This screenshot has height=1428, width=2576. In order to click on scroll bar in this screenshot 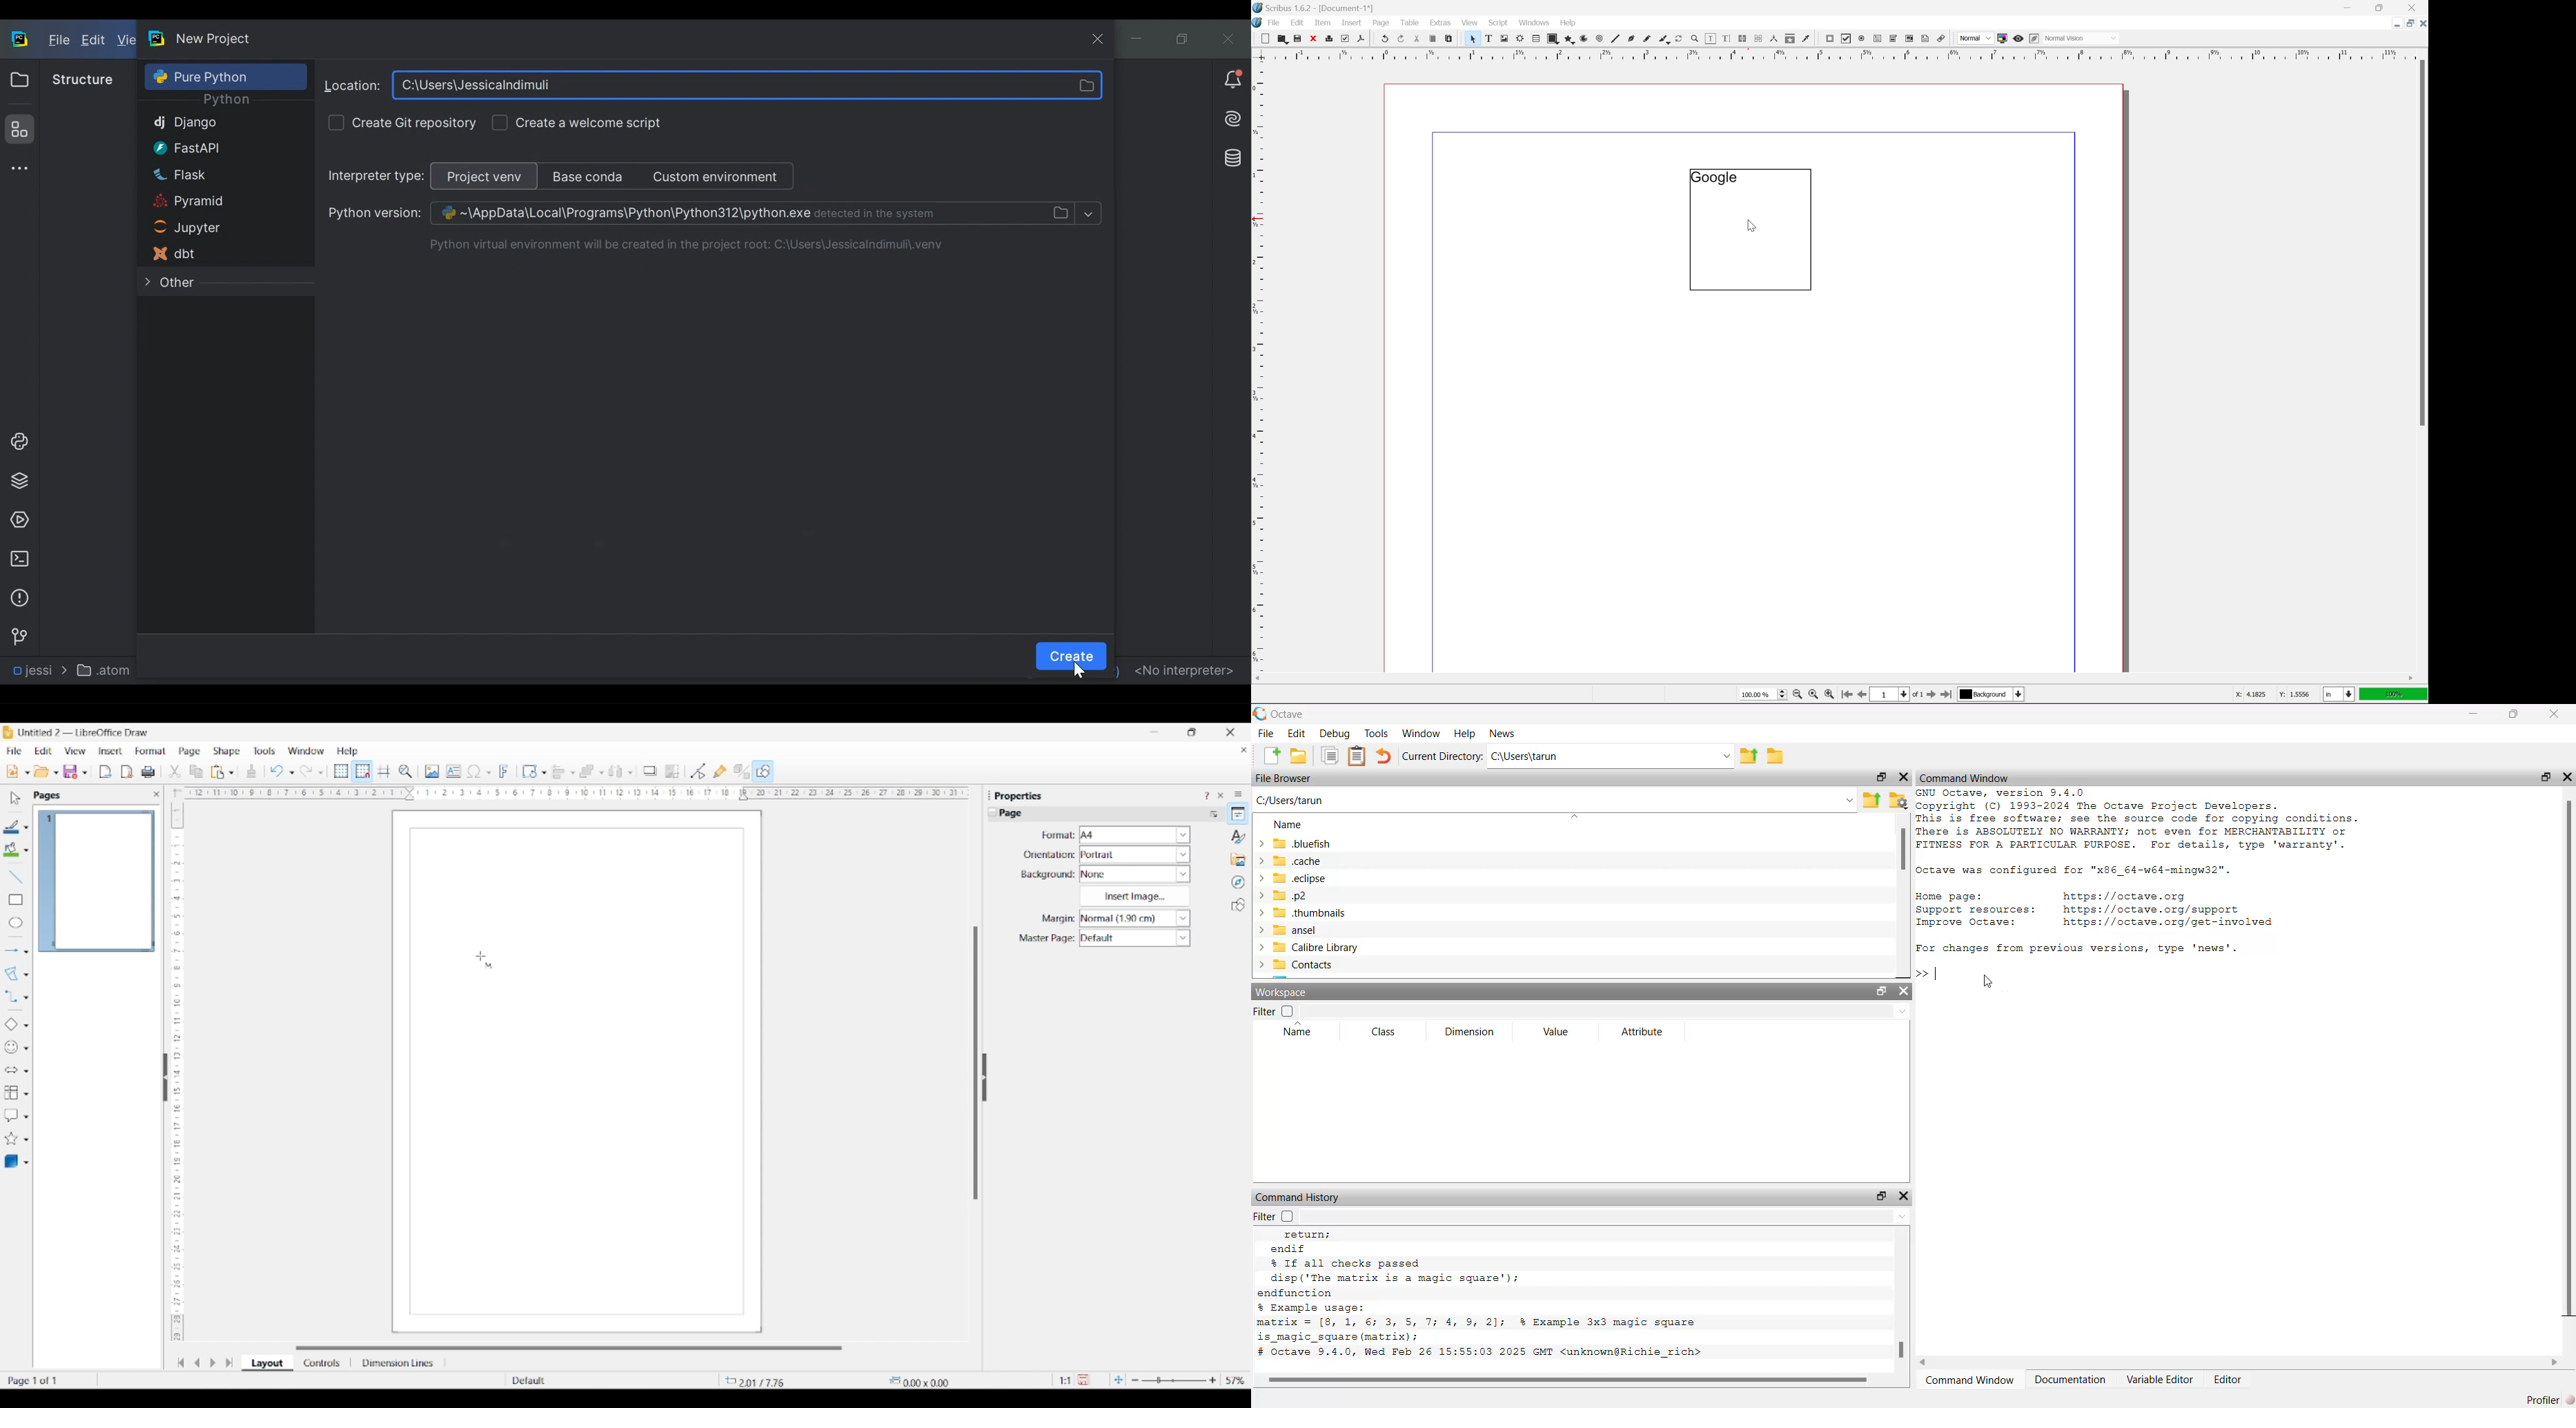, I will do `click(2421, 242)`.